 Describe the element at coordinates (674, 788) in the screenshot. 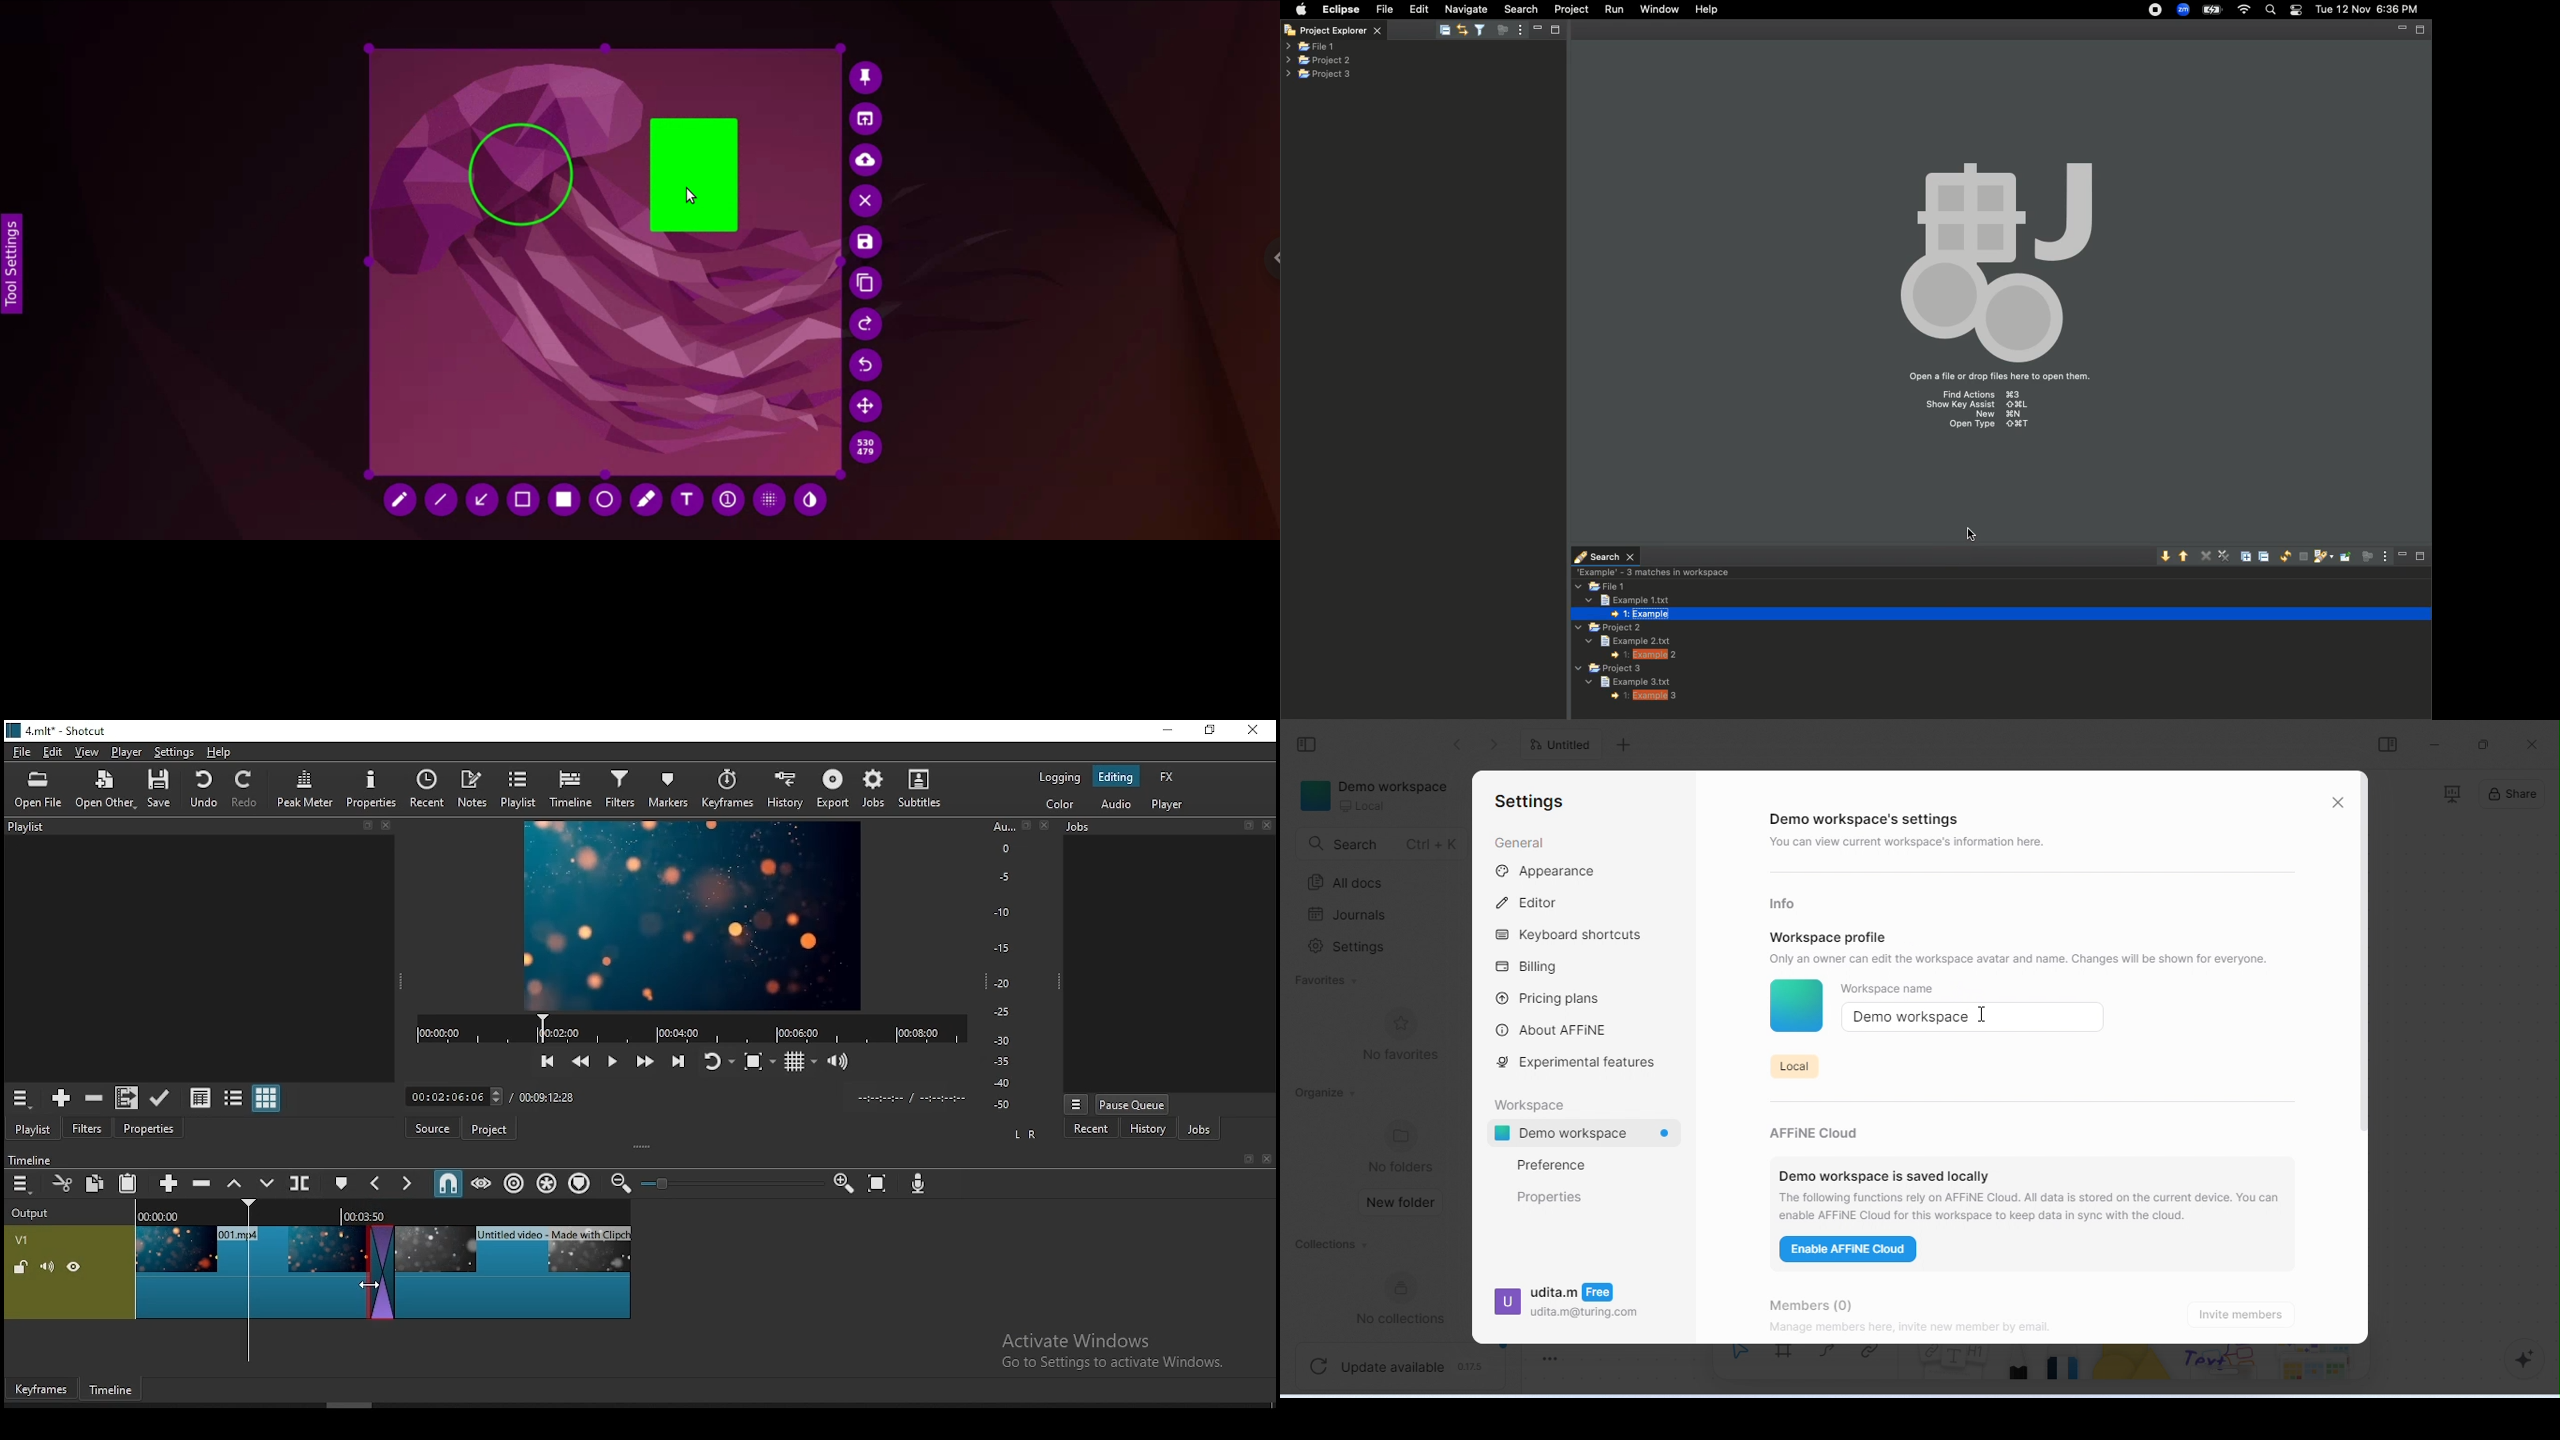

I see `markers` at that location.